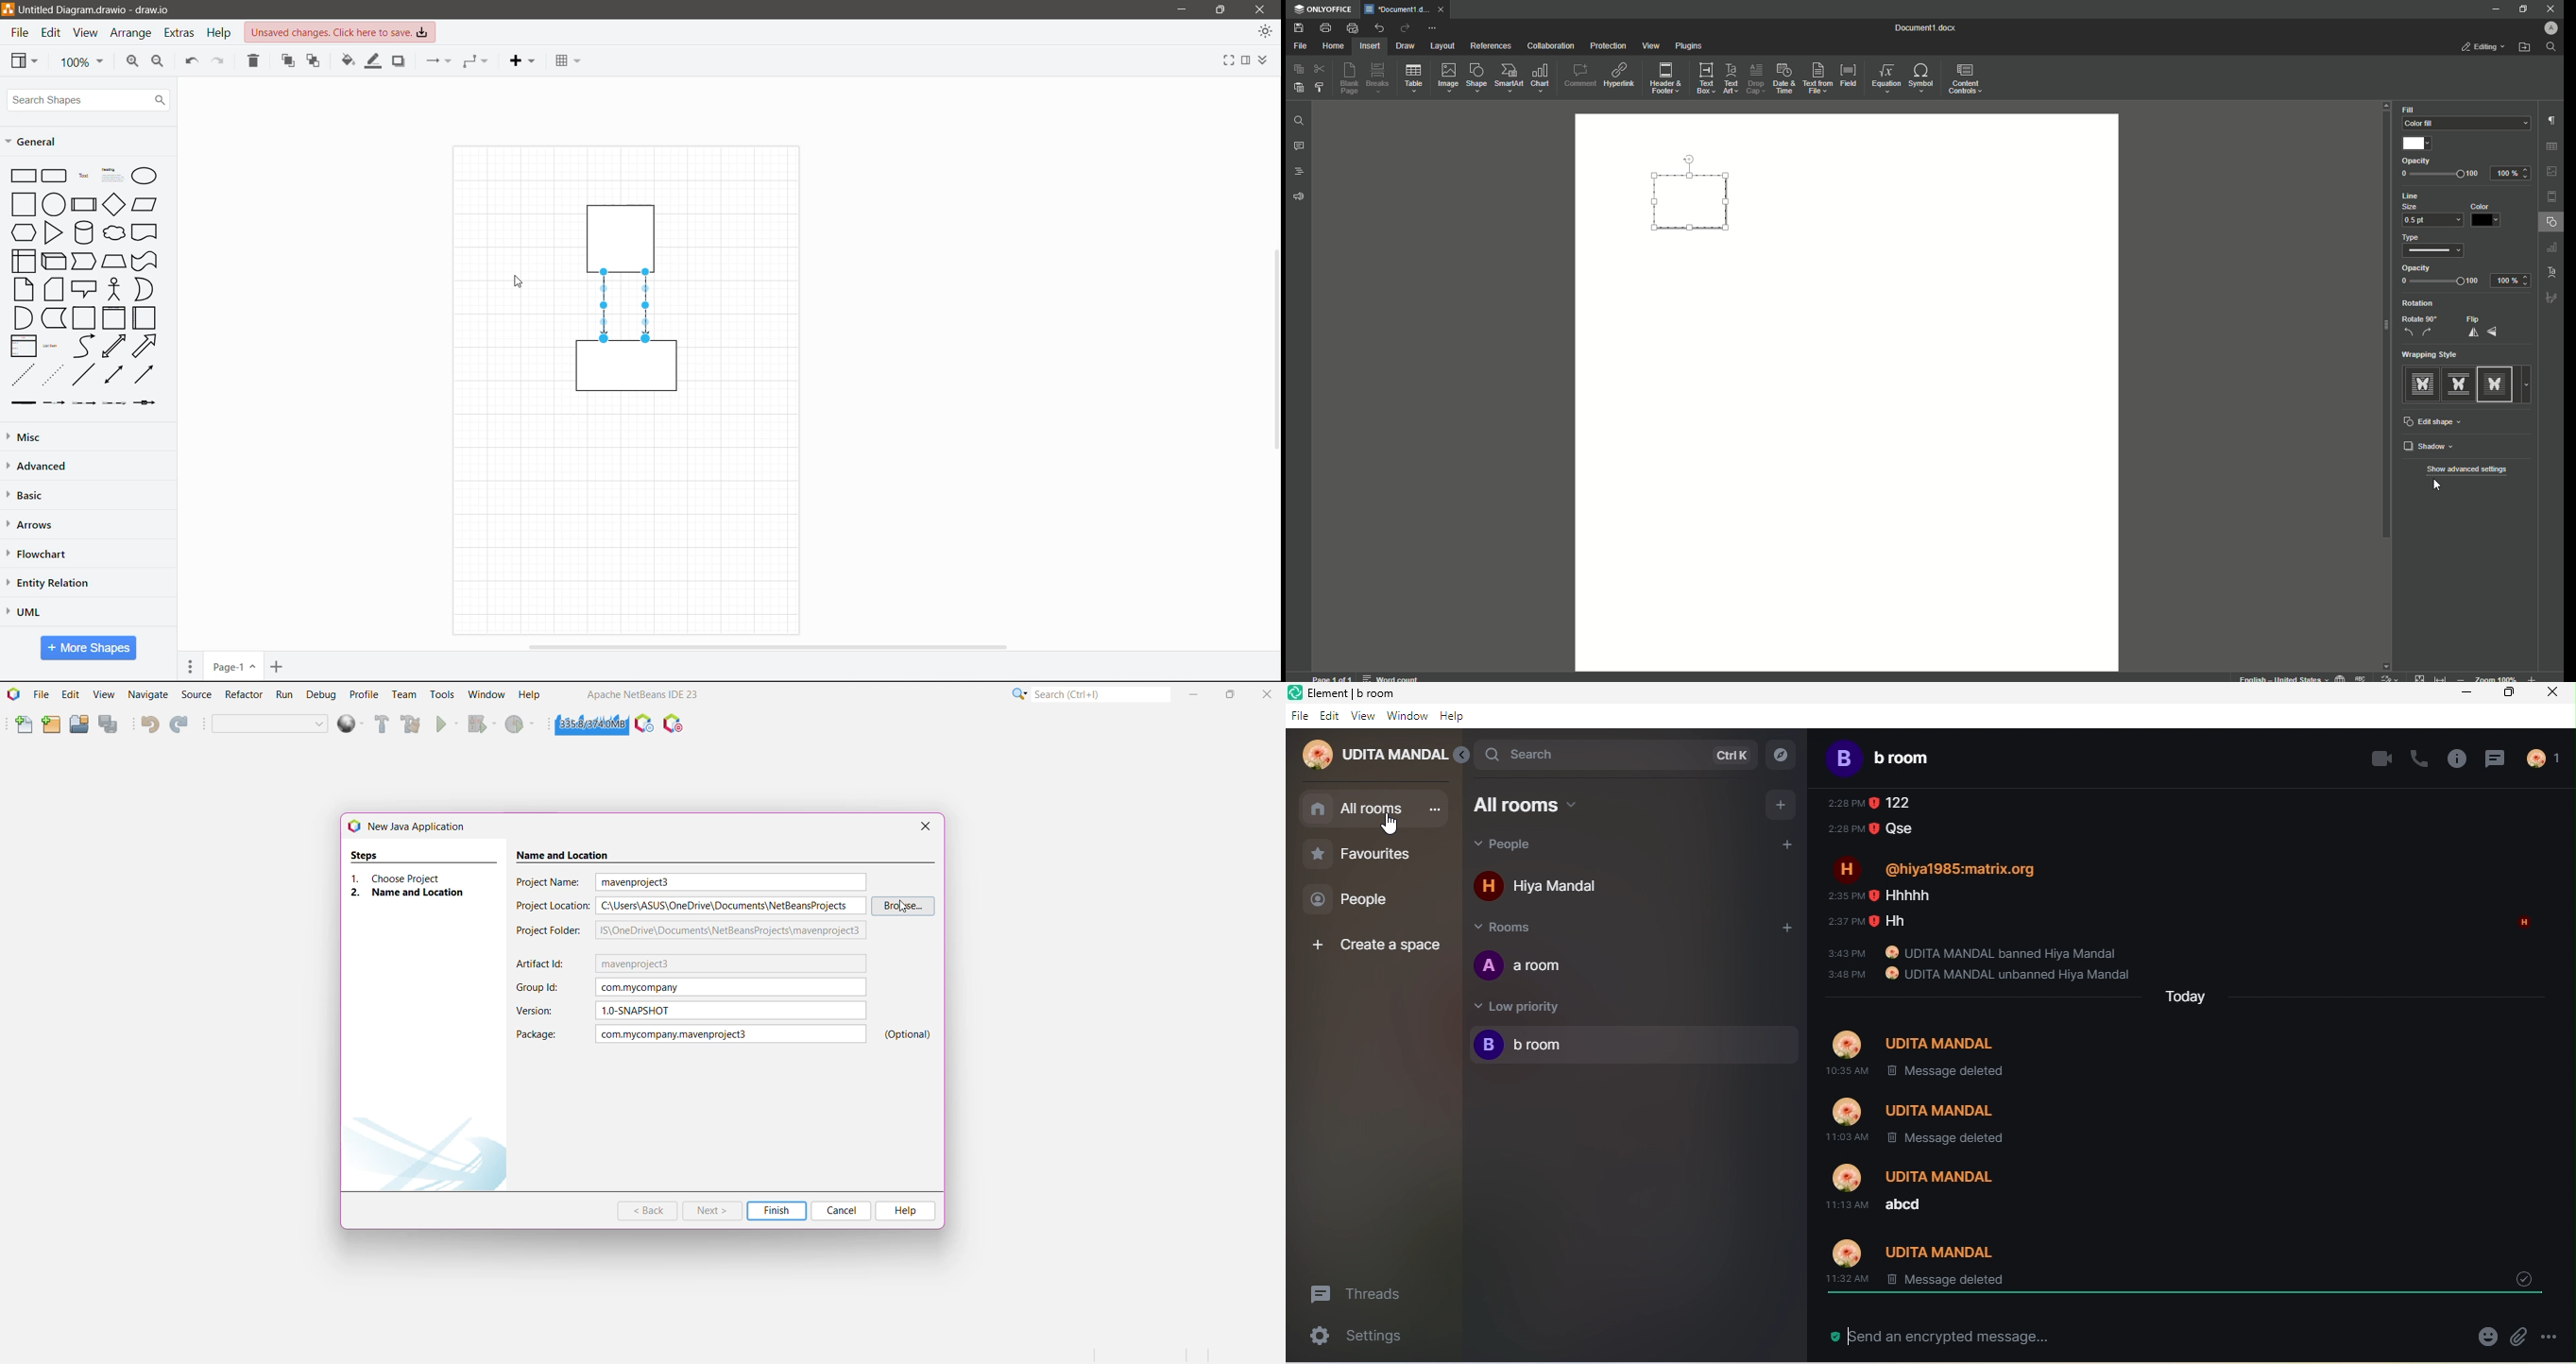 This screenshot has width=2576, height=1372. I want to click on size, so click(2415, 206).